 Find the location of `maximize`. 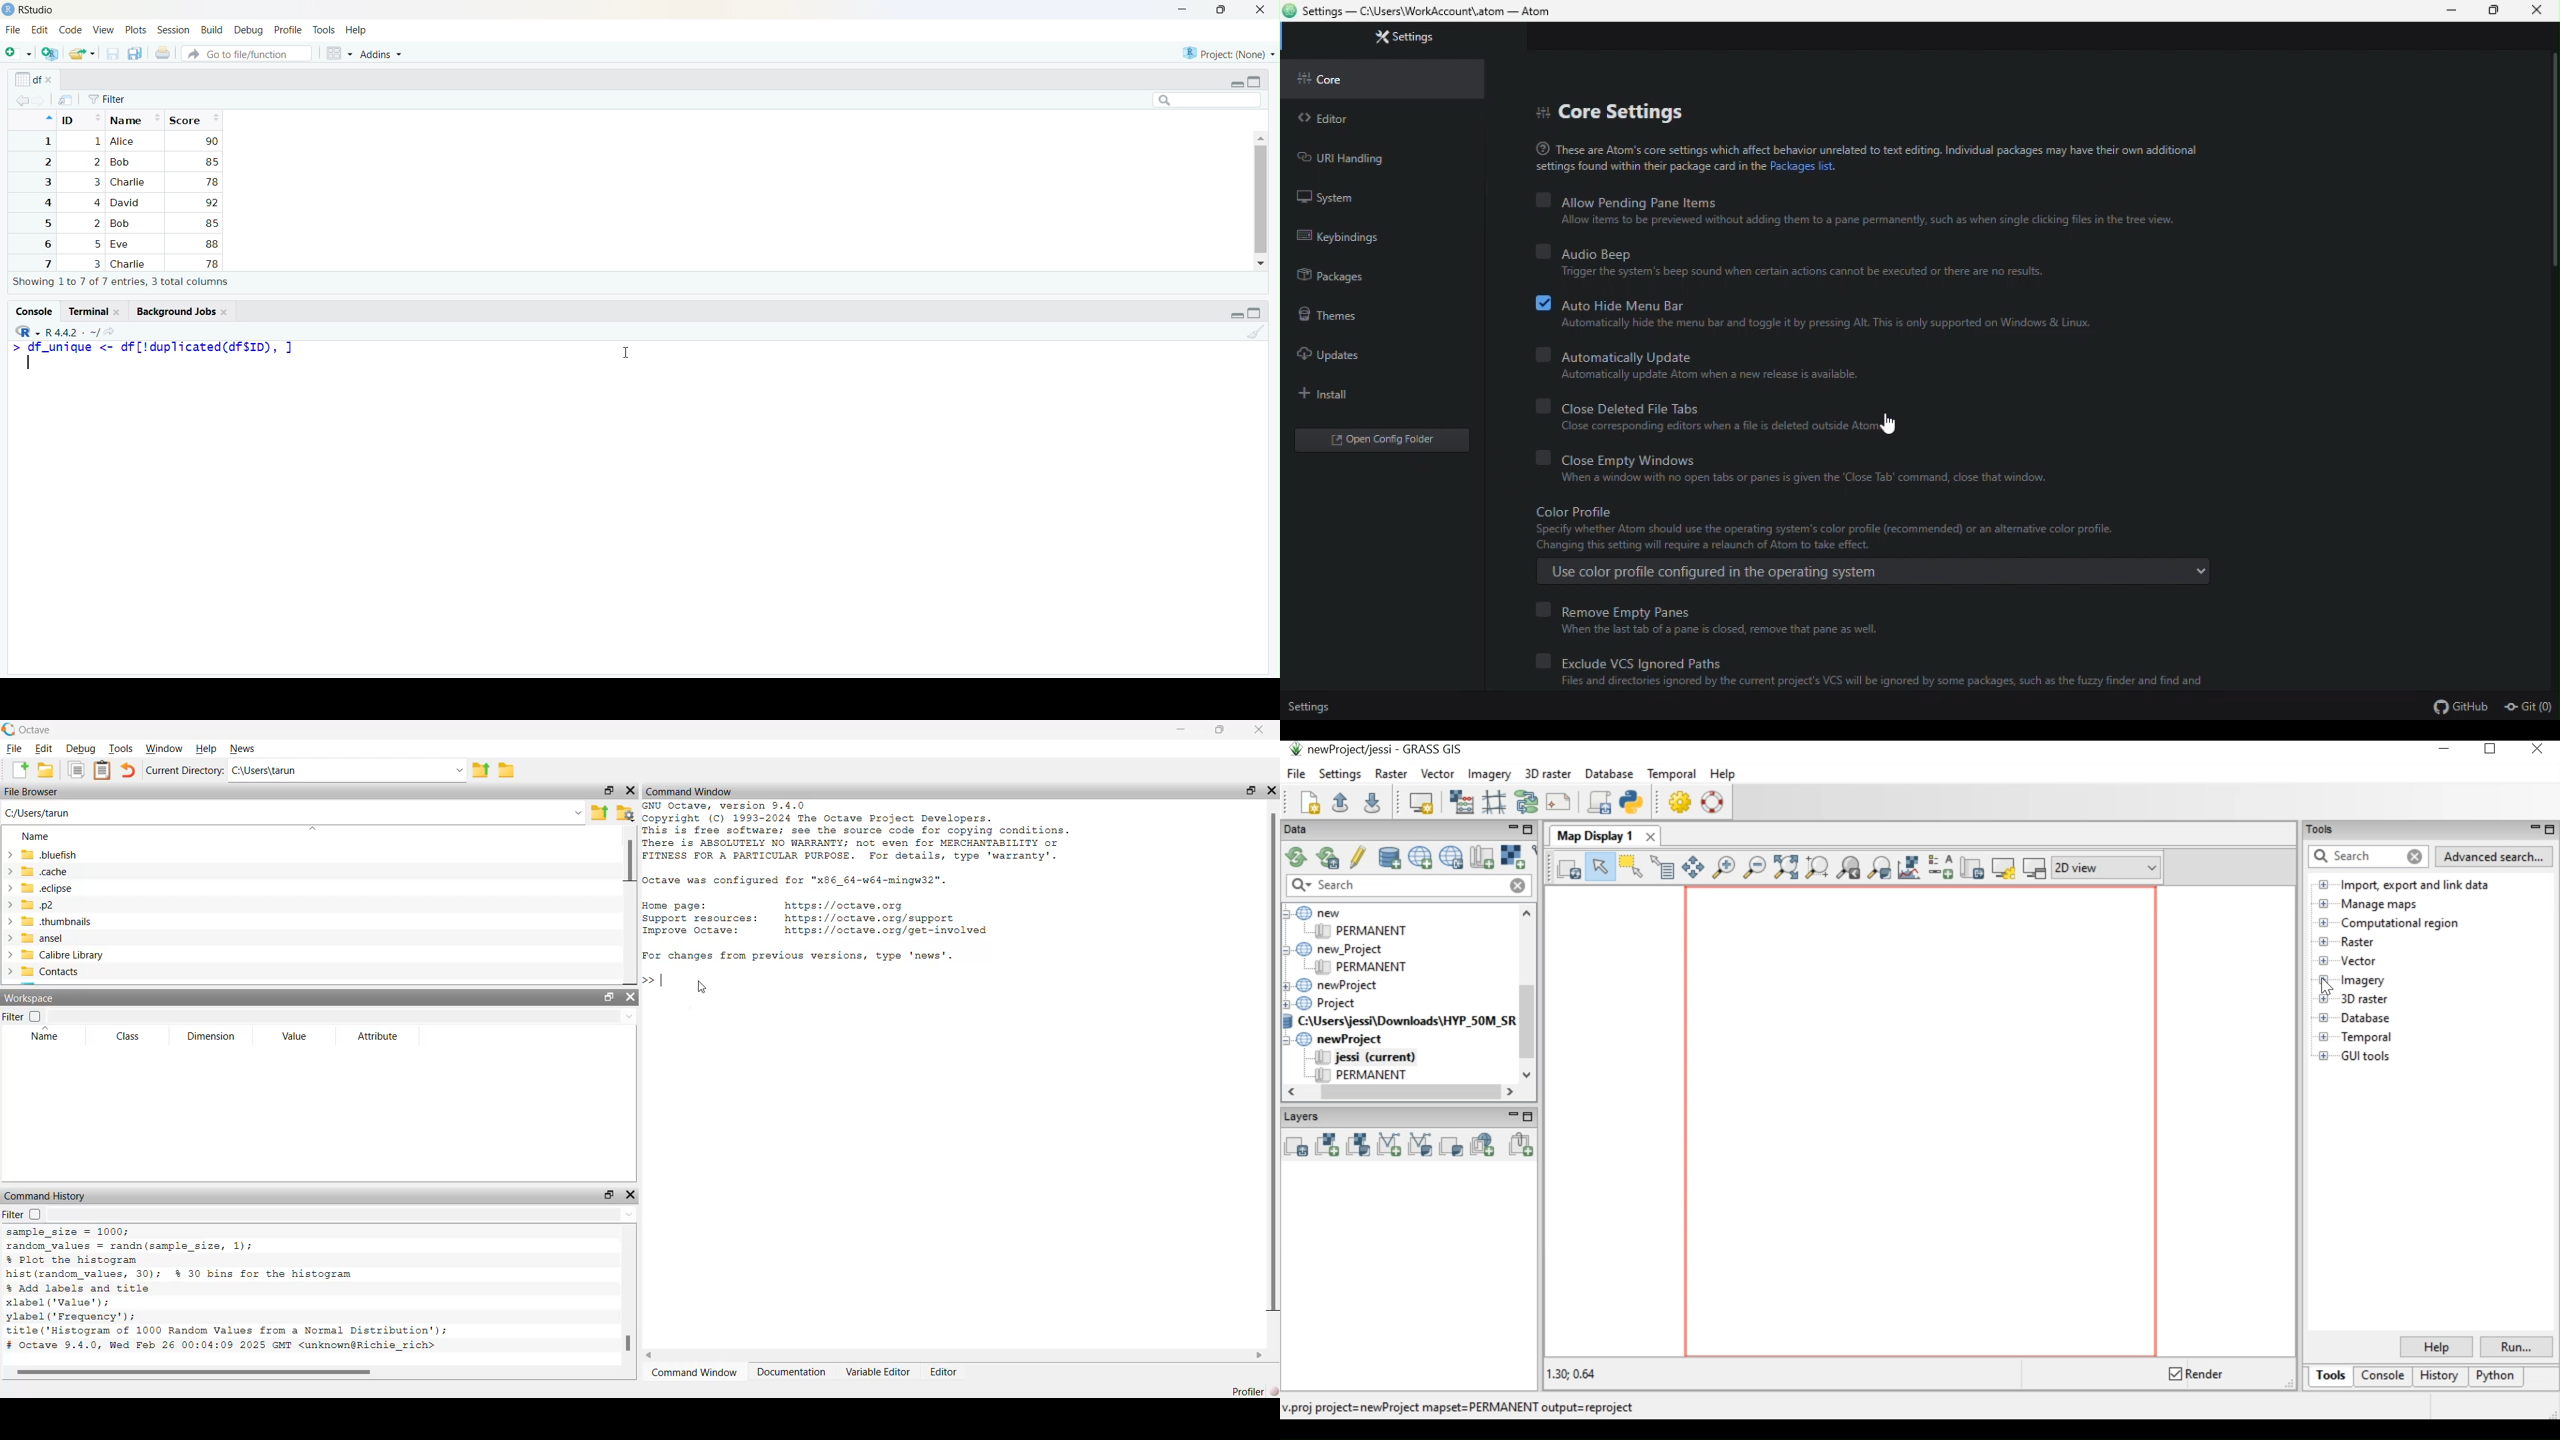

maximize is located at coordinates (1255, 81).